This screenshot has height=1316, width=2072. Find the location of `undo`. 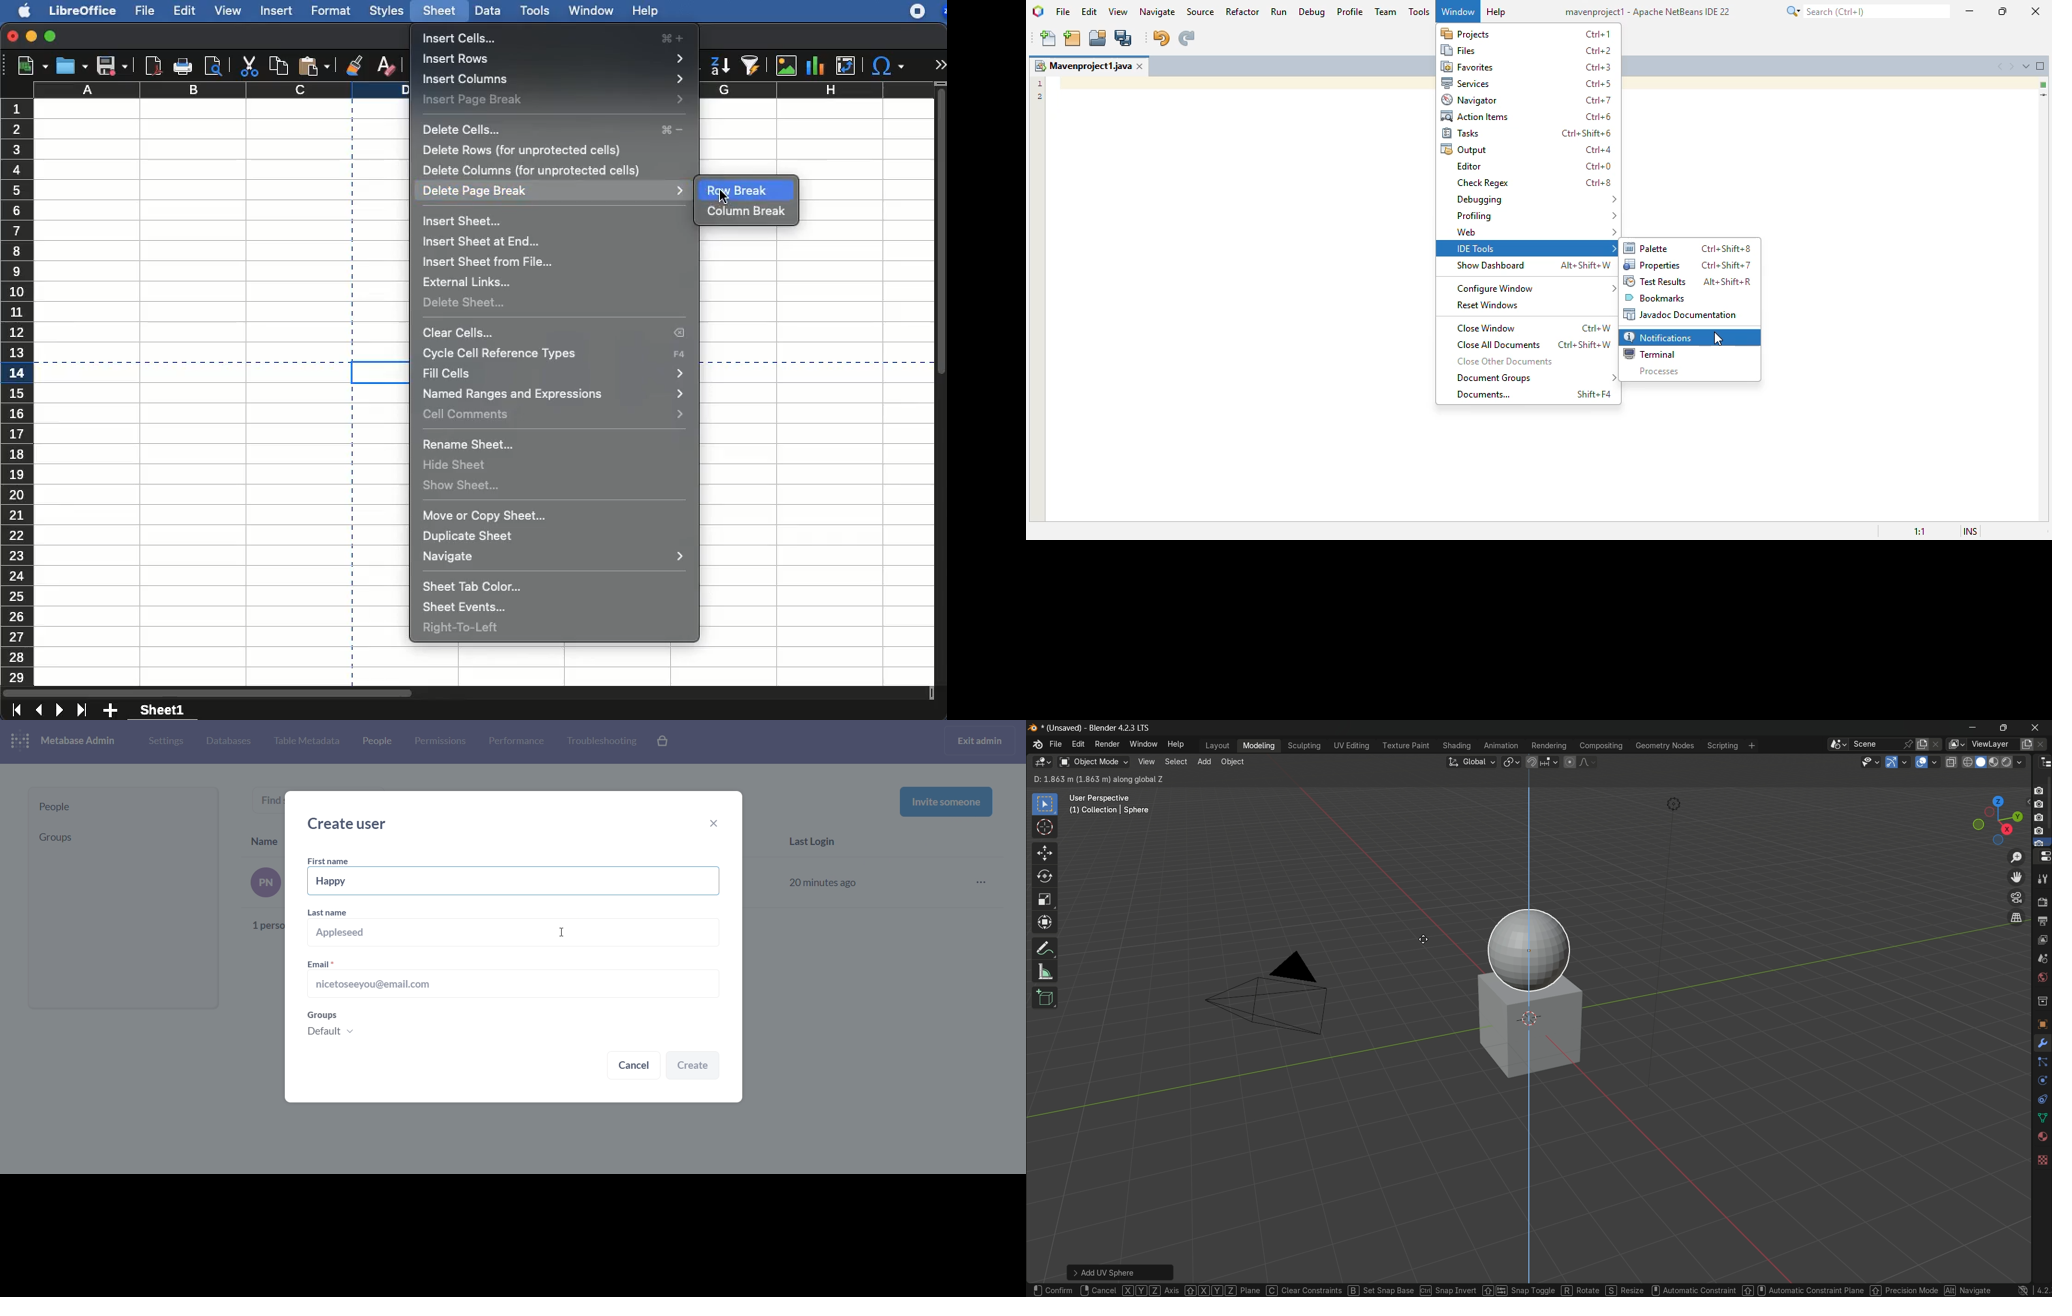

undo is located at coordinates (1160, 38).